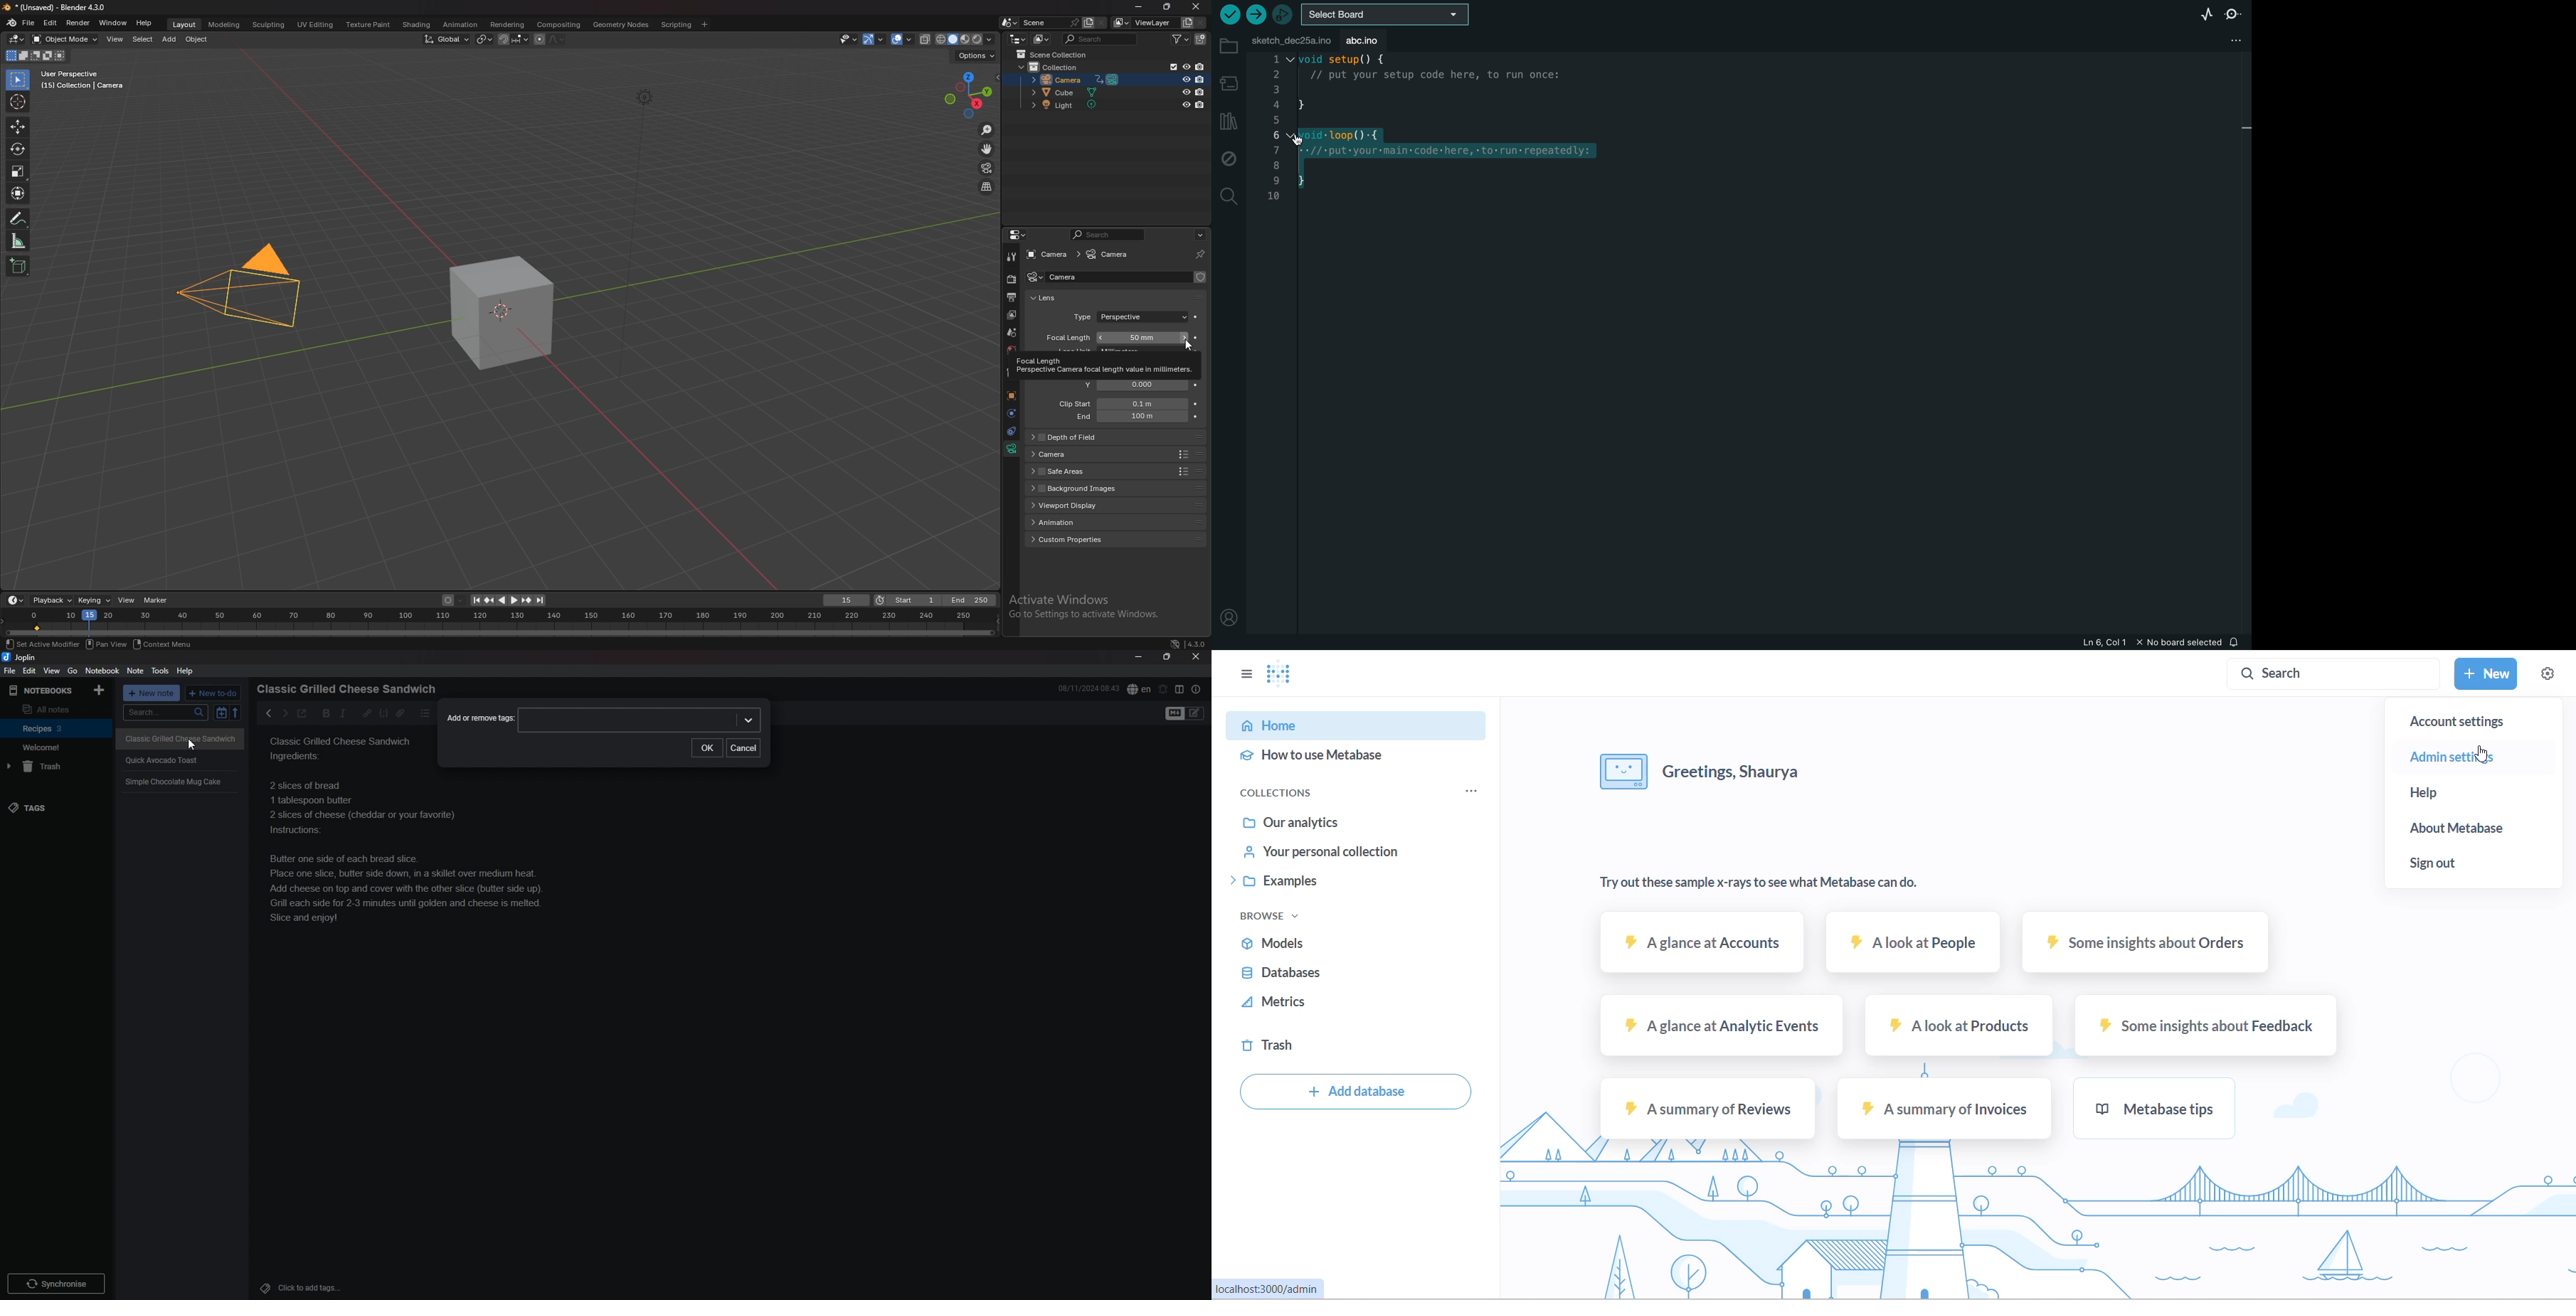 The width and height of the screenshot is (2576, 1316). What do you see at coordinates (56, 1281) in the screenshot?
I see `` at bounding box center [56, 1281].